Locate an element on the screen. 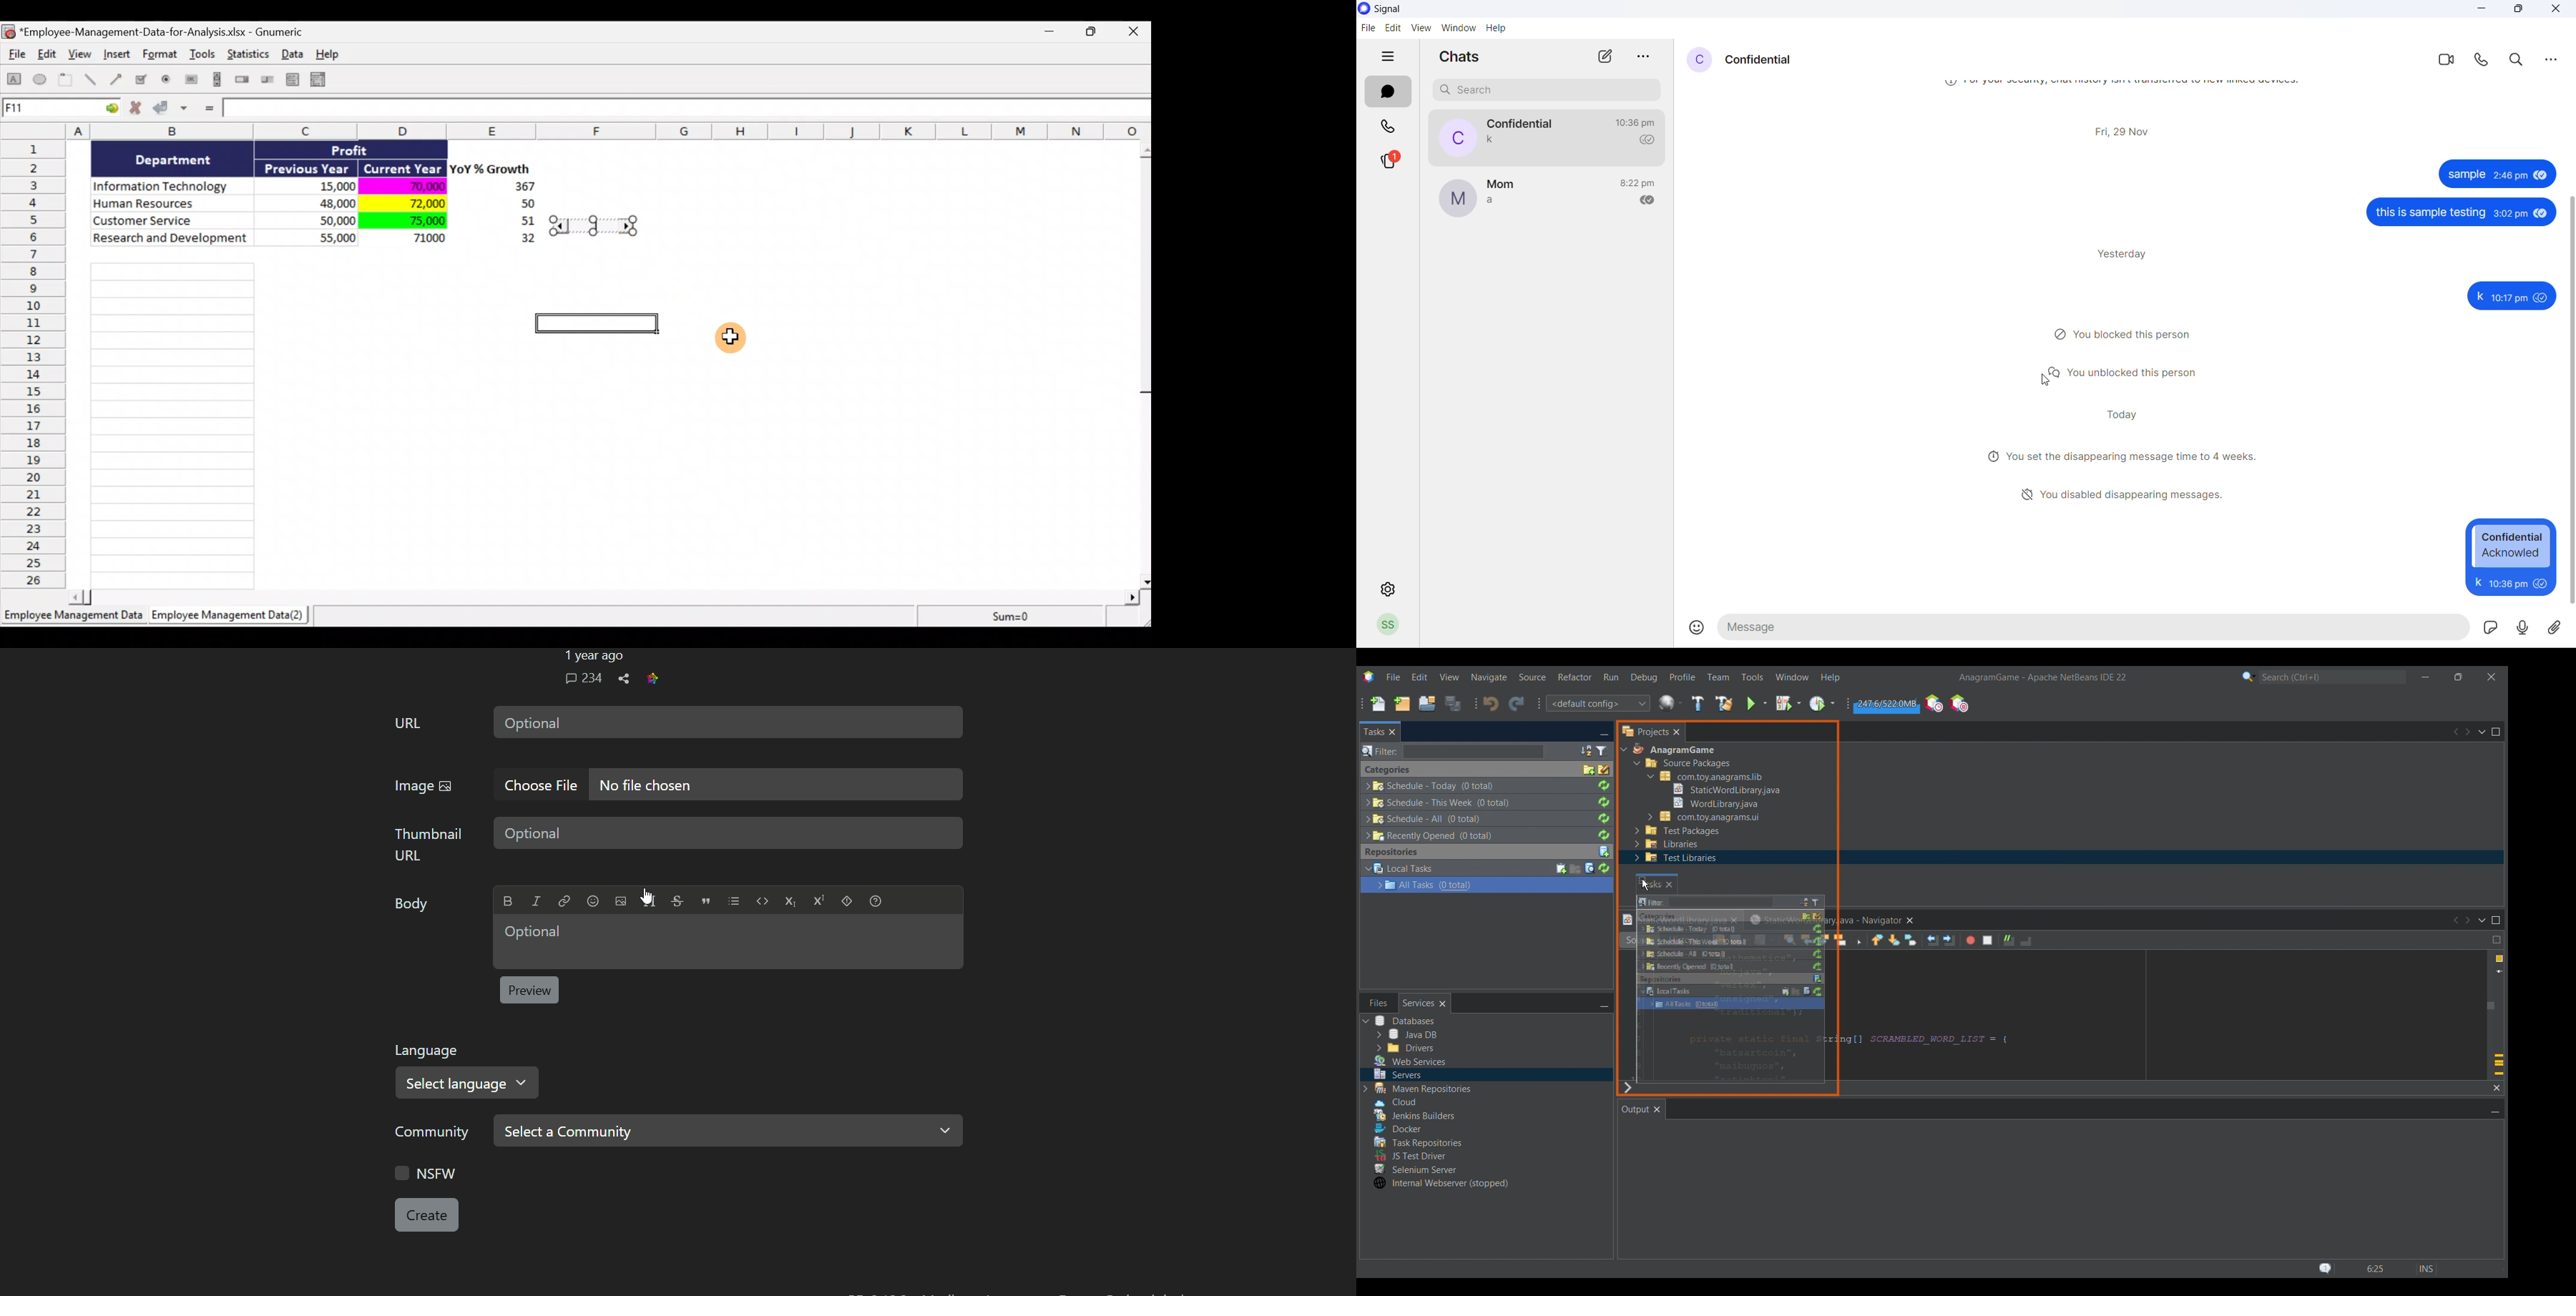 The height and width of the screenshot is (1316, 2576). read recipient is located at coordinates (1651, 141).